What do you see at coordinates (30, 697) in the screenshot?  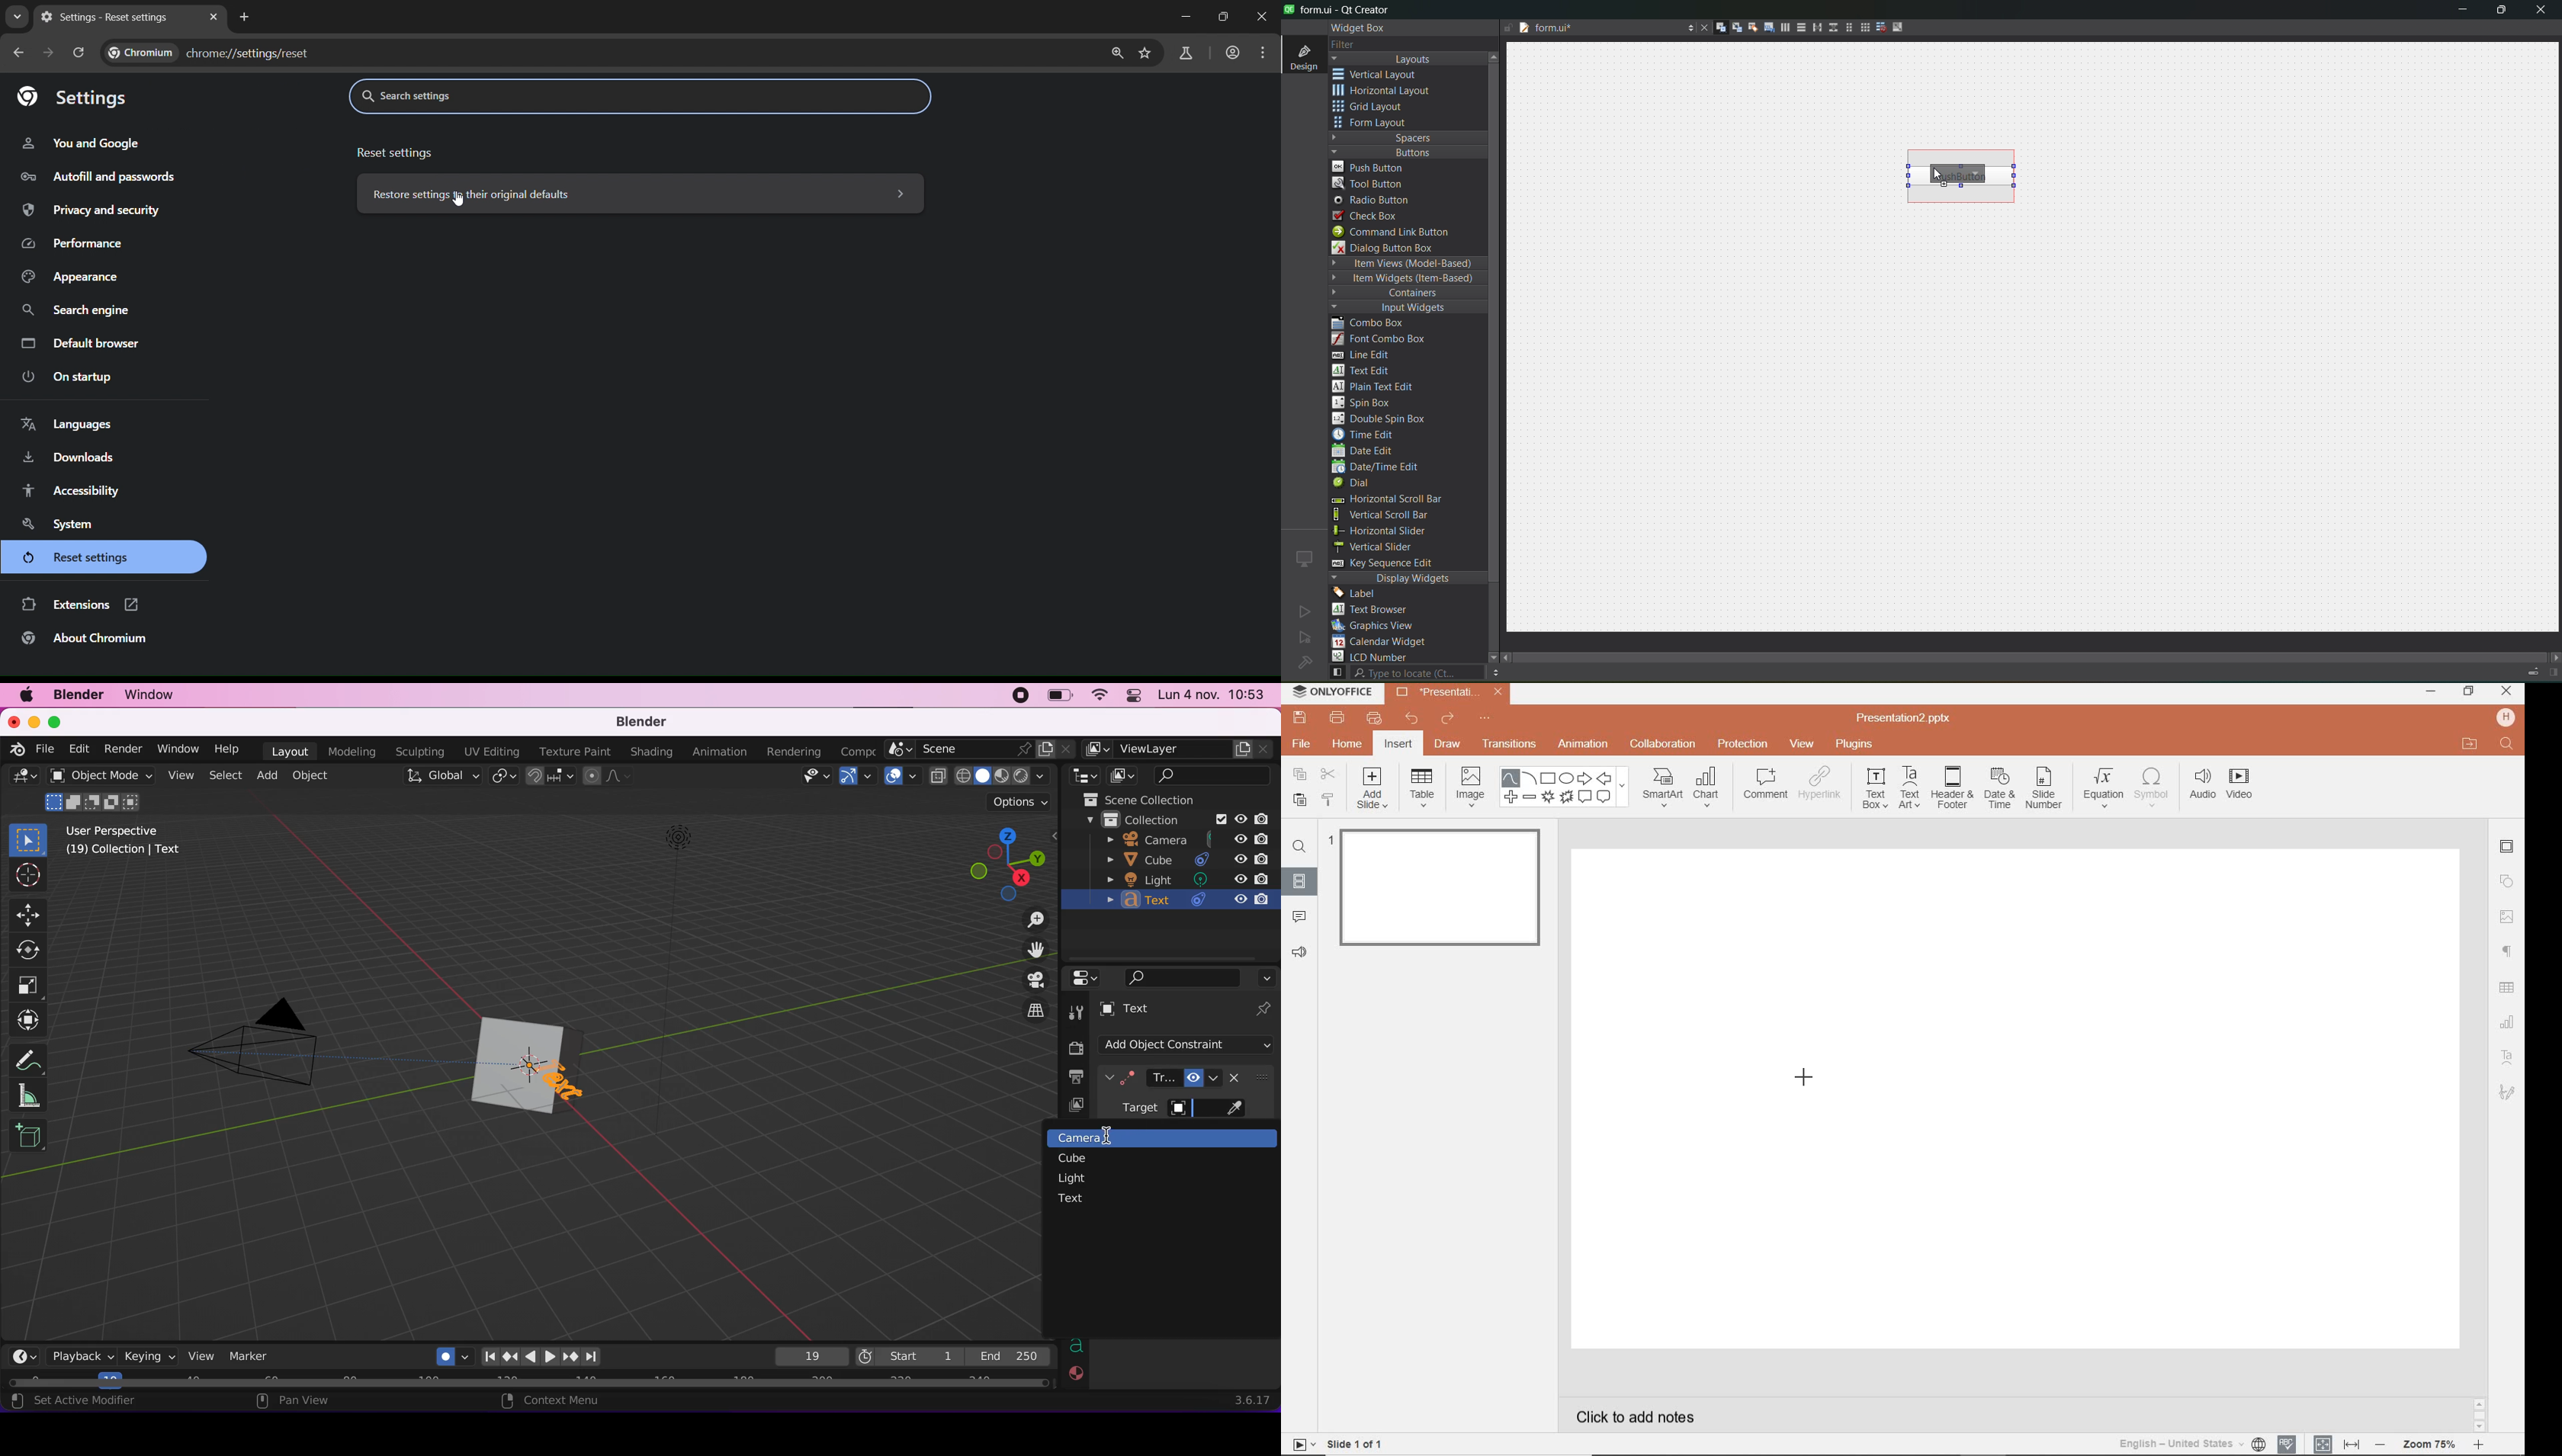 I see `mac logo` at bounding box center [30, 697].